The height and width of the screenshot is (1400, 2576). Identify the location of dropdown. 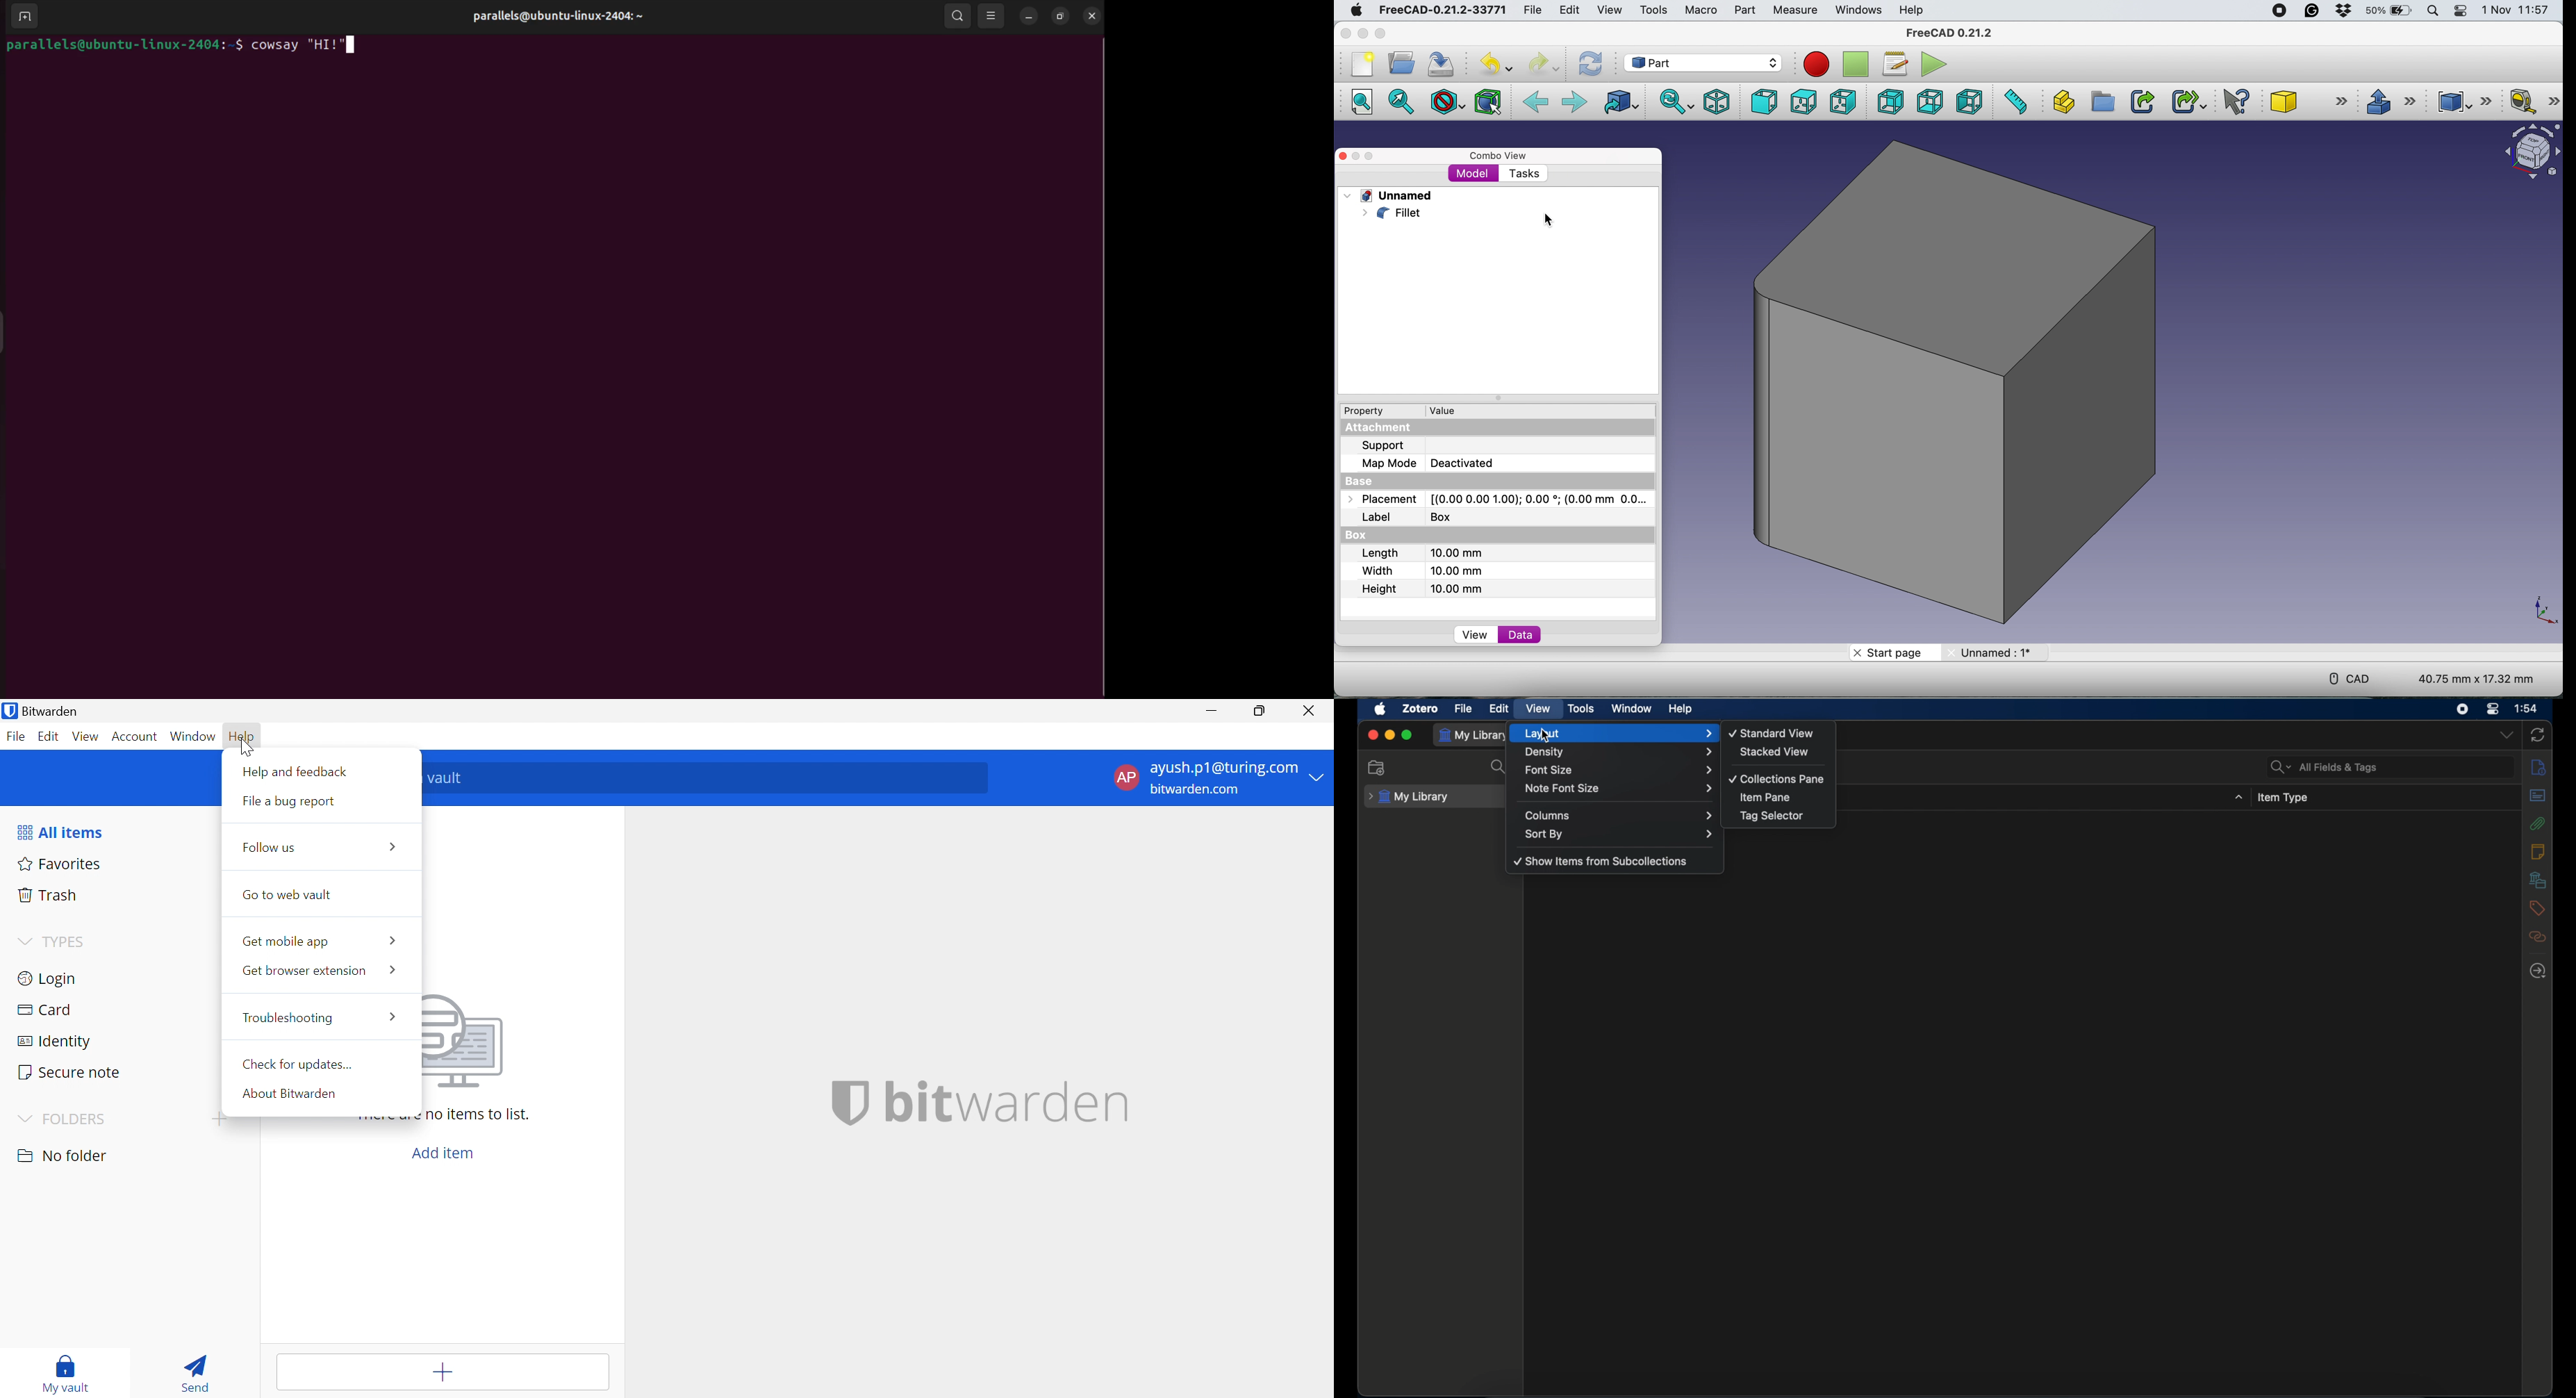
(2506, 735).